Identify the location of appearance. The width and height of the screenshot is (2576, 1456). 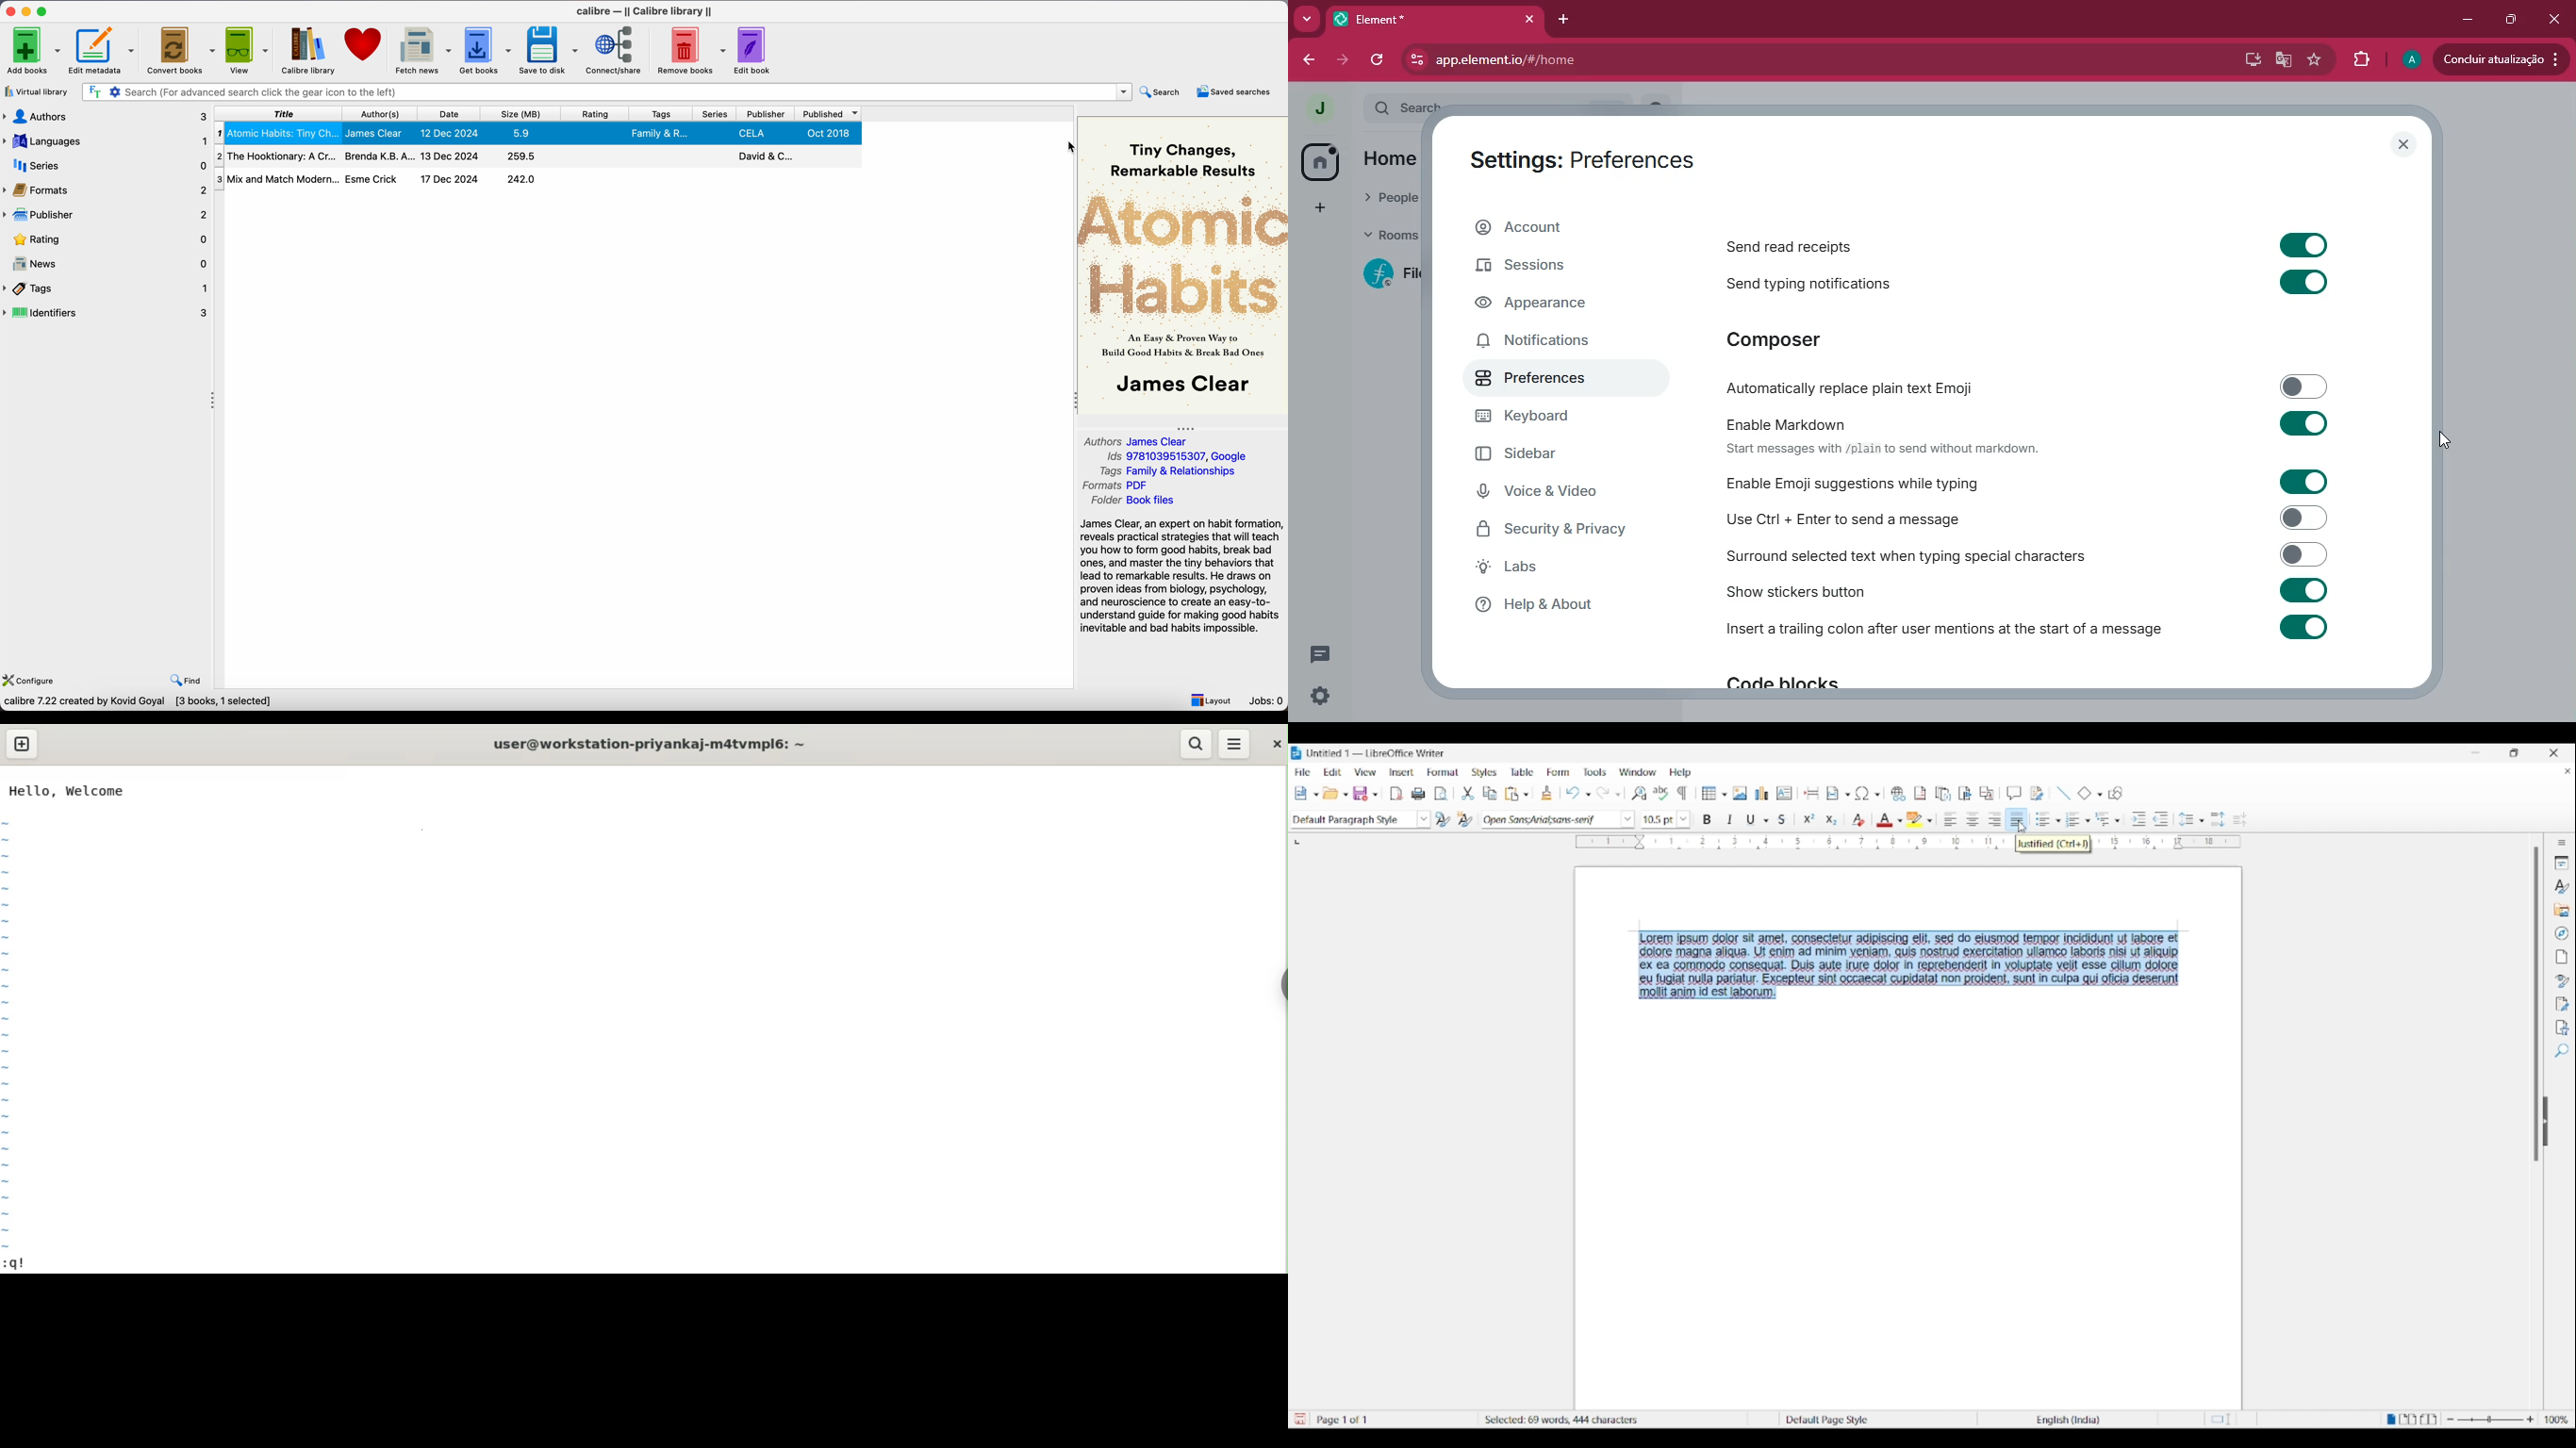
(1555, 305).